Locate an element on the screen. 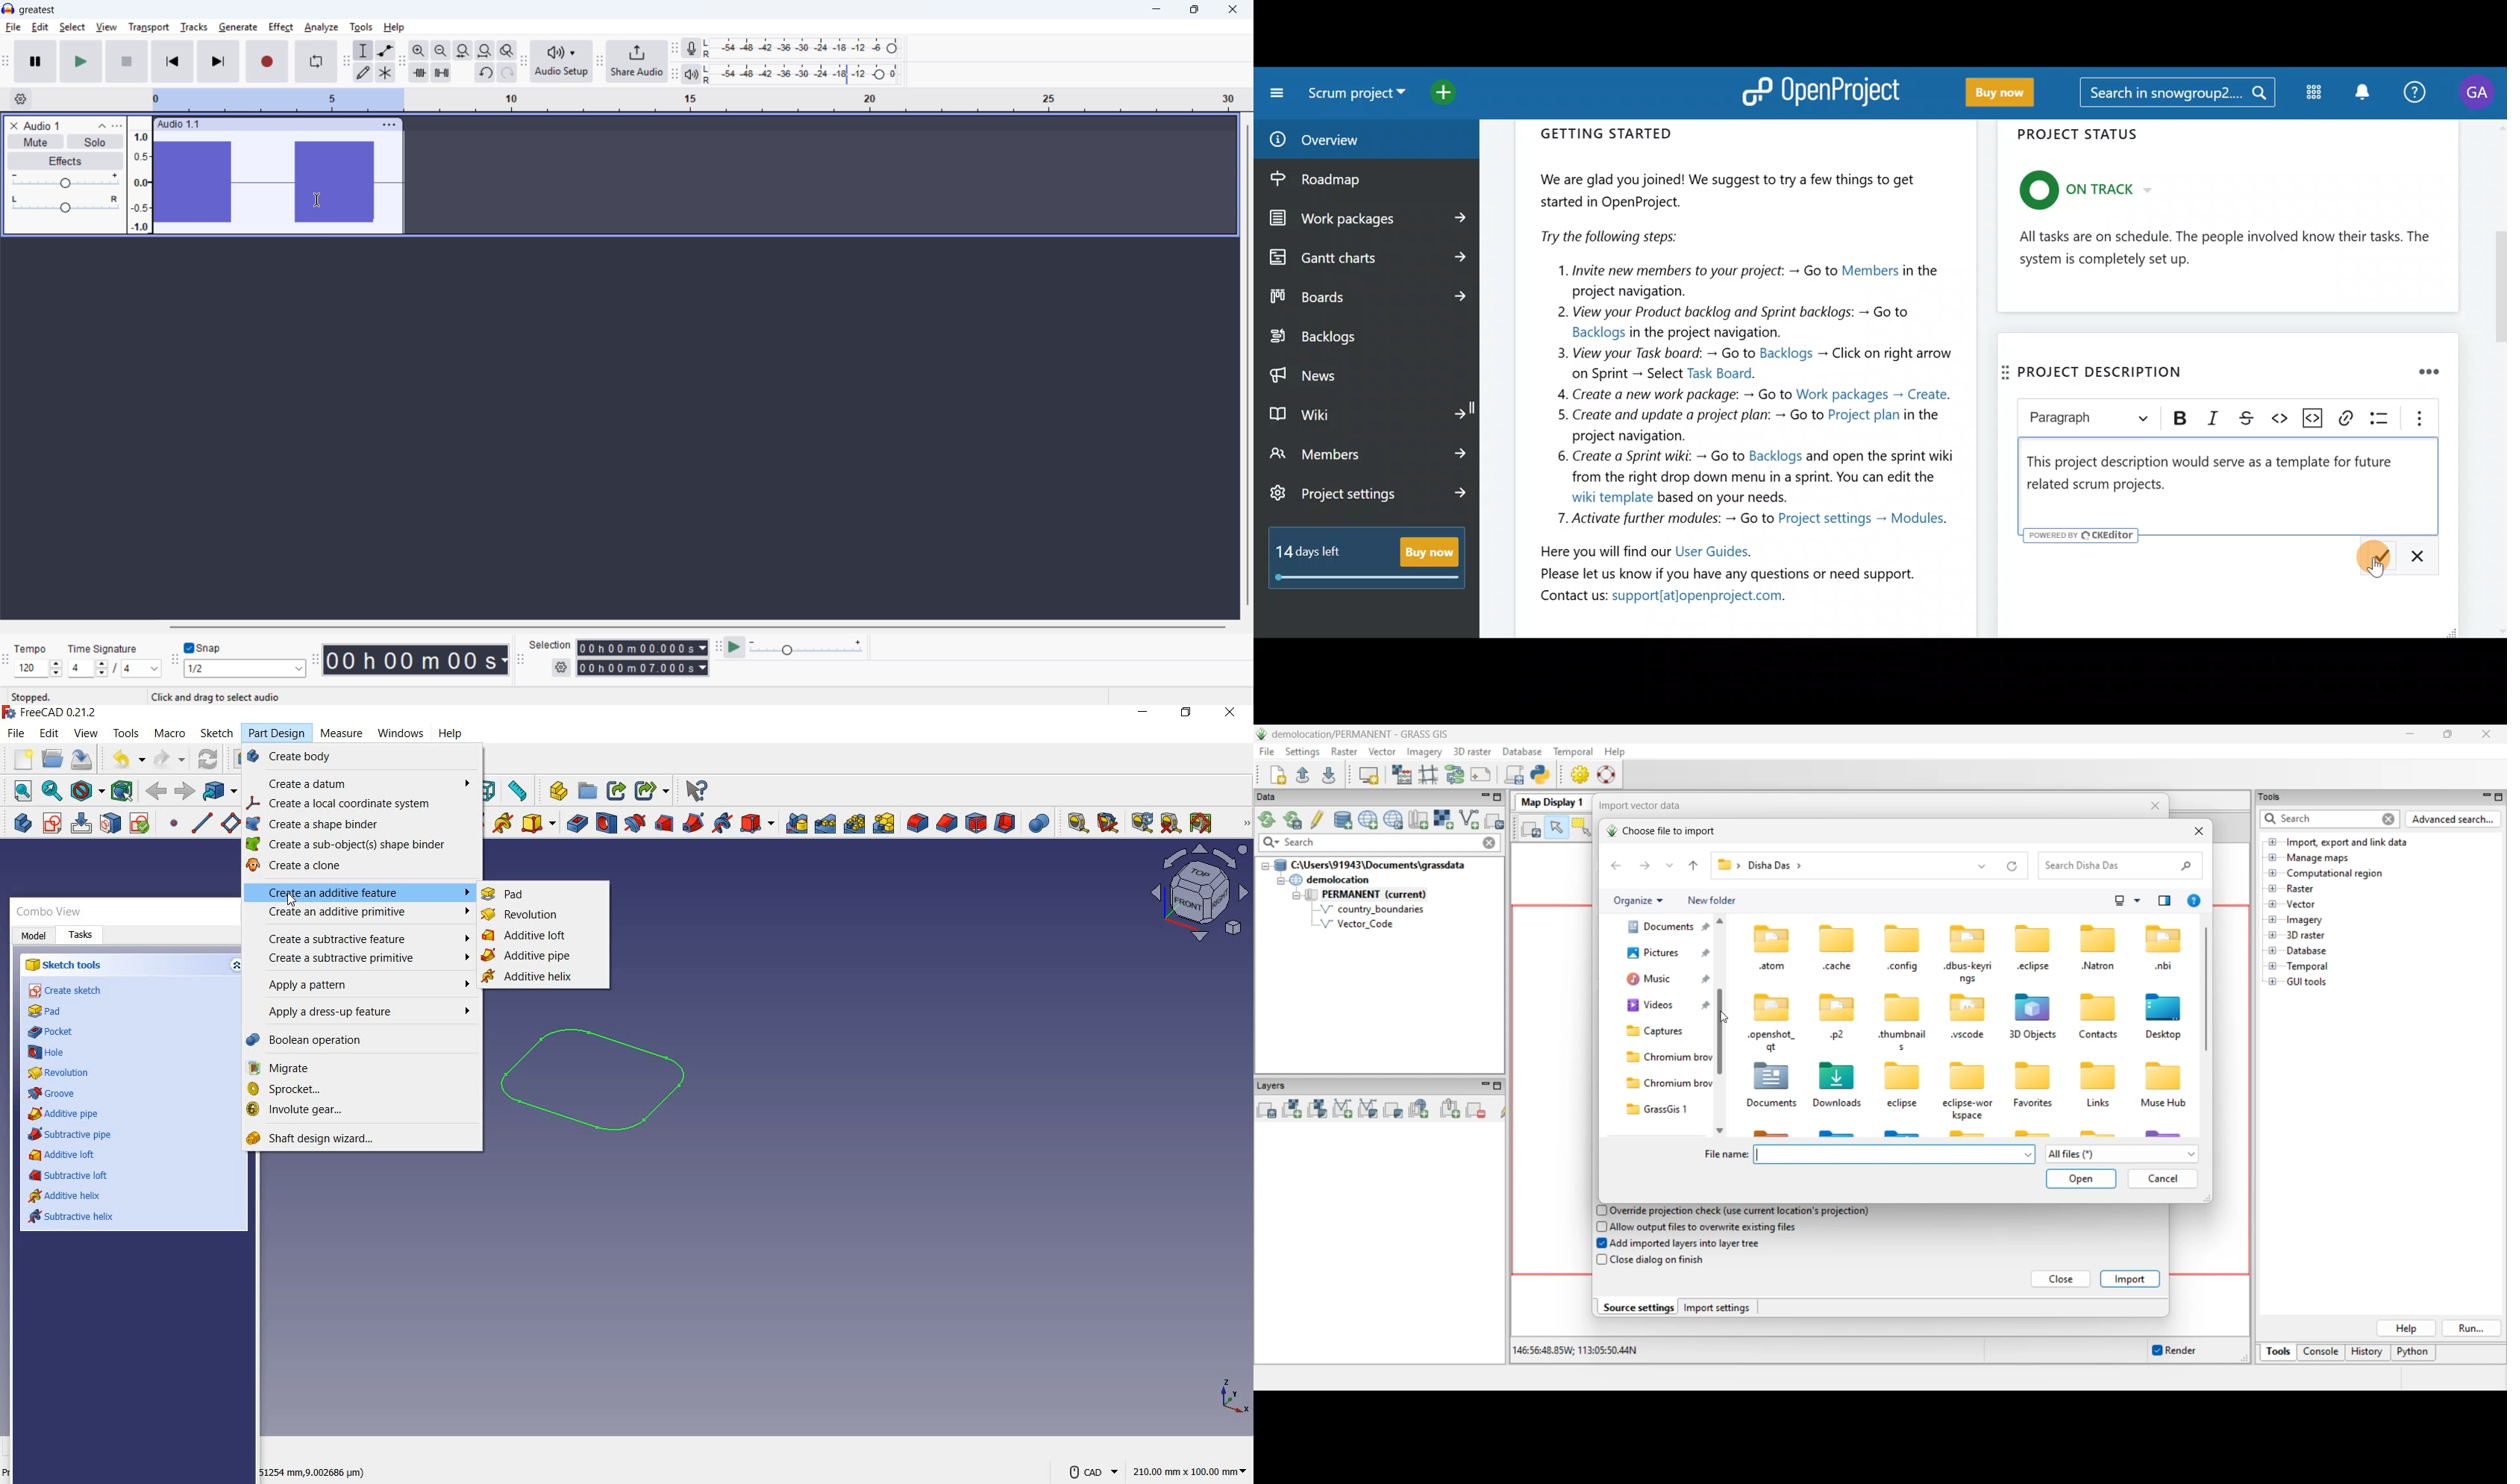 This screenshot has width=2520, height=1484. Set tempo  is located at coordinates (39, 668).